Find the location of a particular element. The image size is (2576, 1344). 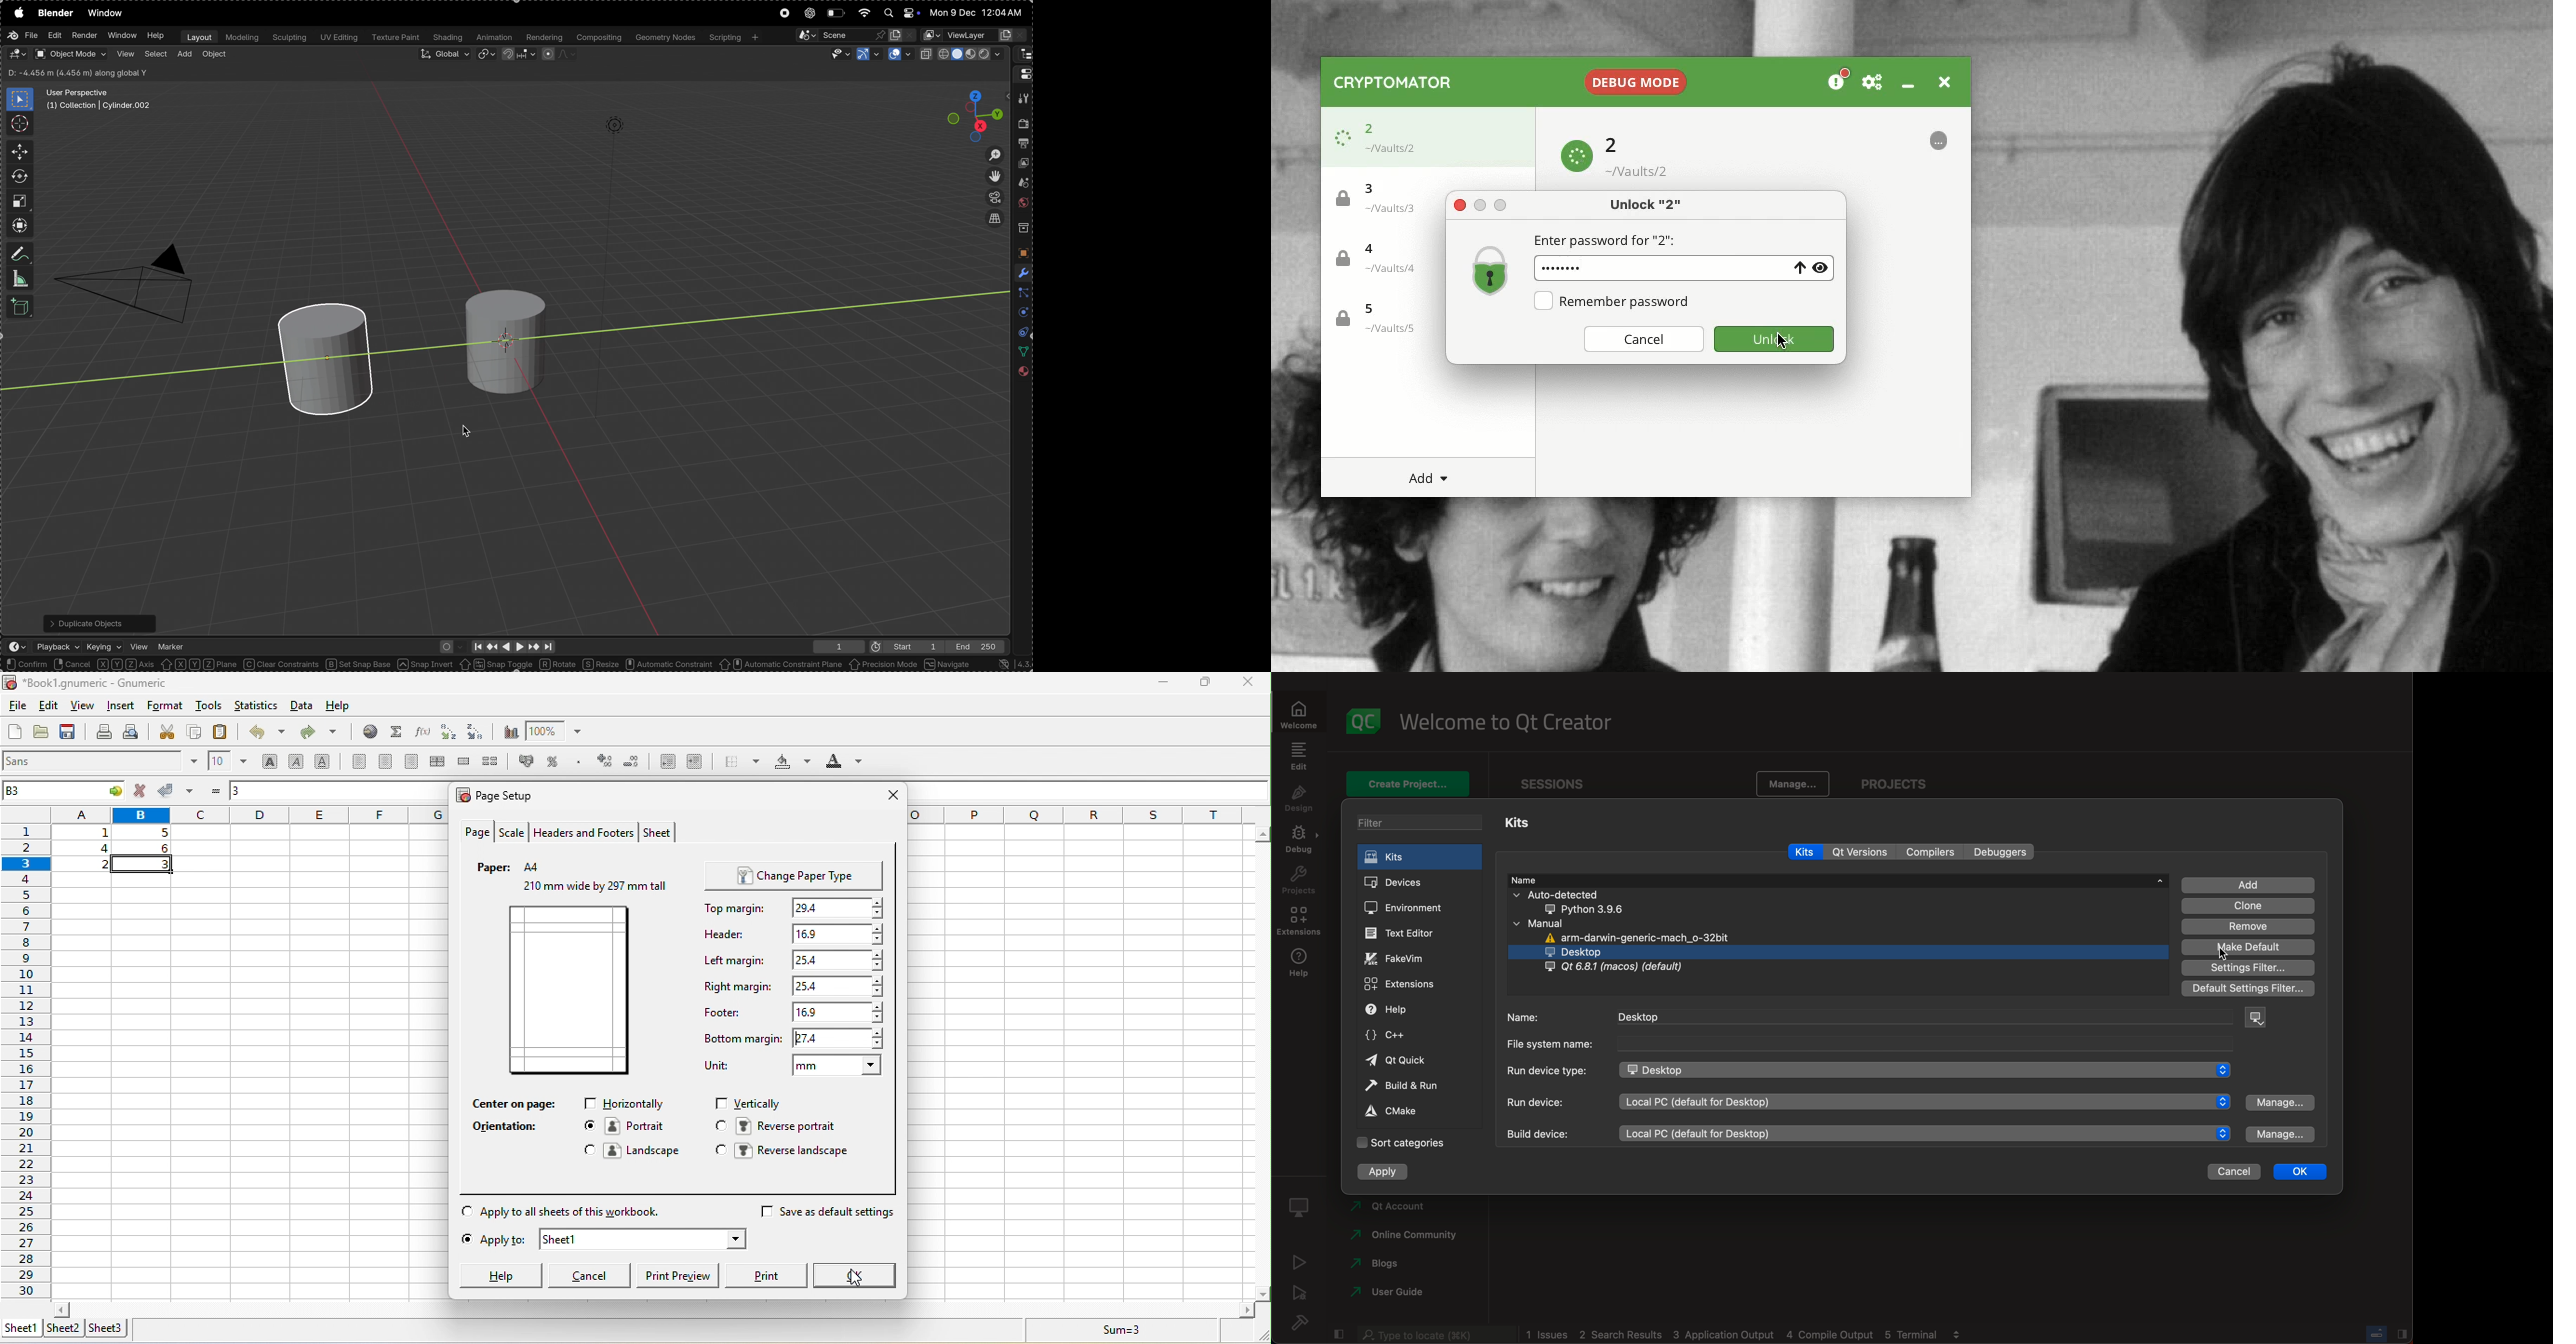

local PC (default for desktop) is located at coordinates (1921, 1131).